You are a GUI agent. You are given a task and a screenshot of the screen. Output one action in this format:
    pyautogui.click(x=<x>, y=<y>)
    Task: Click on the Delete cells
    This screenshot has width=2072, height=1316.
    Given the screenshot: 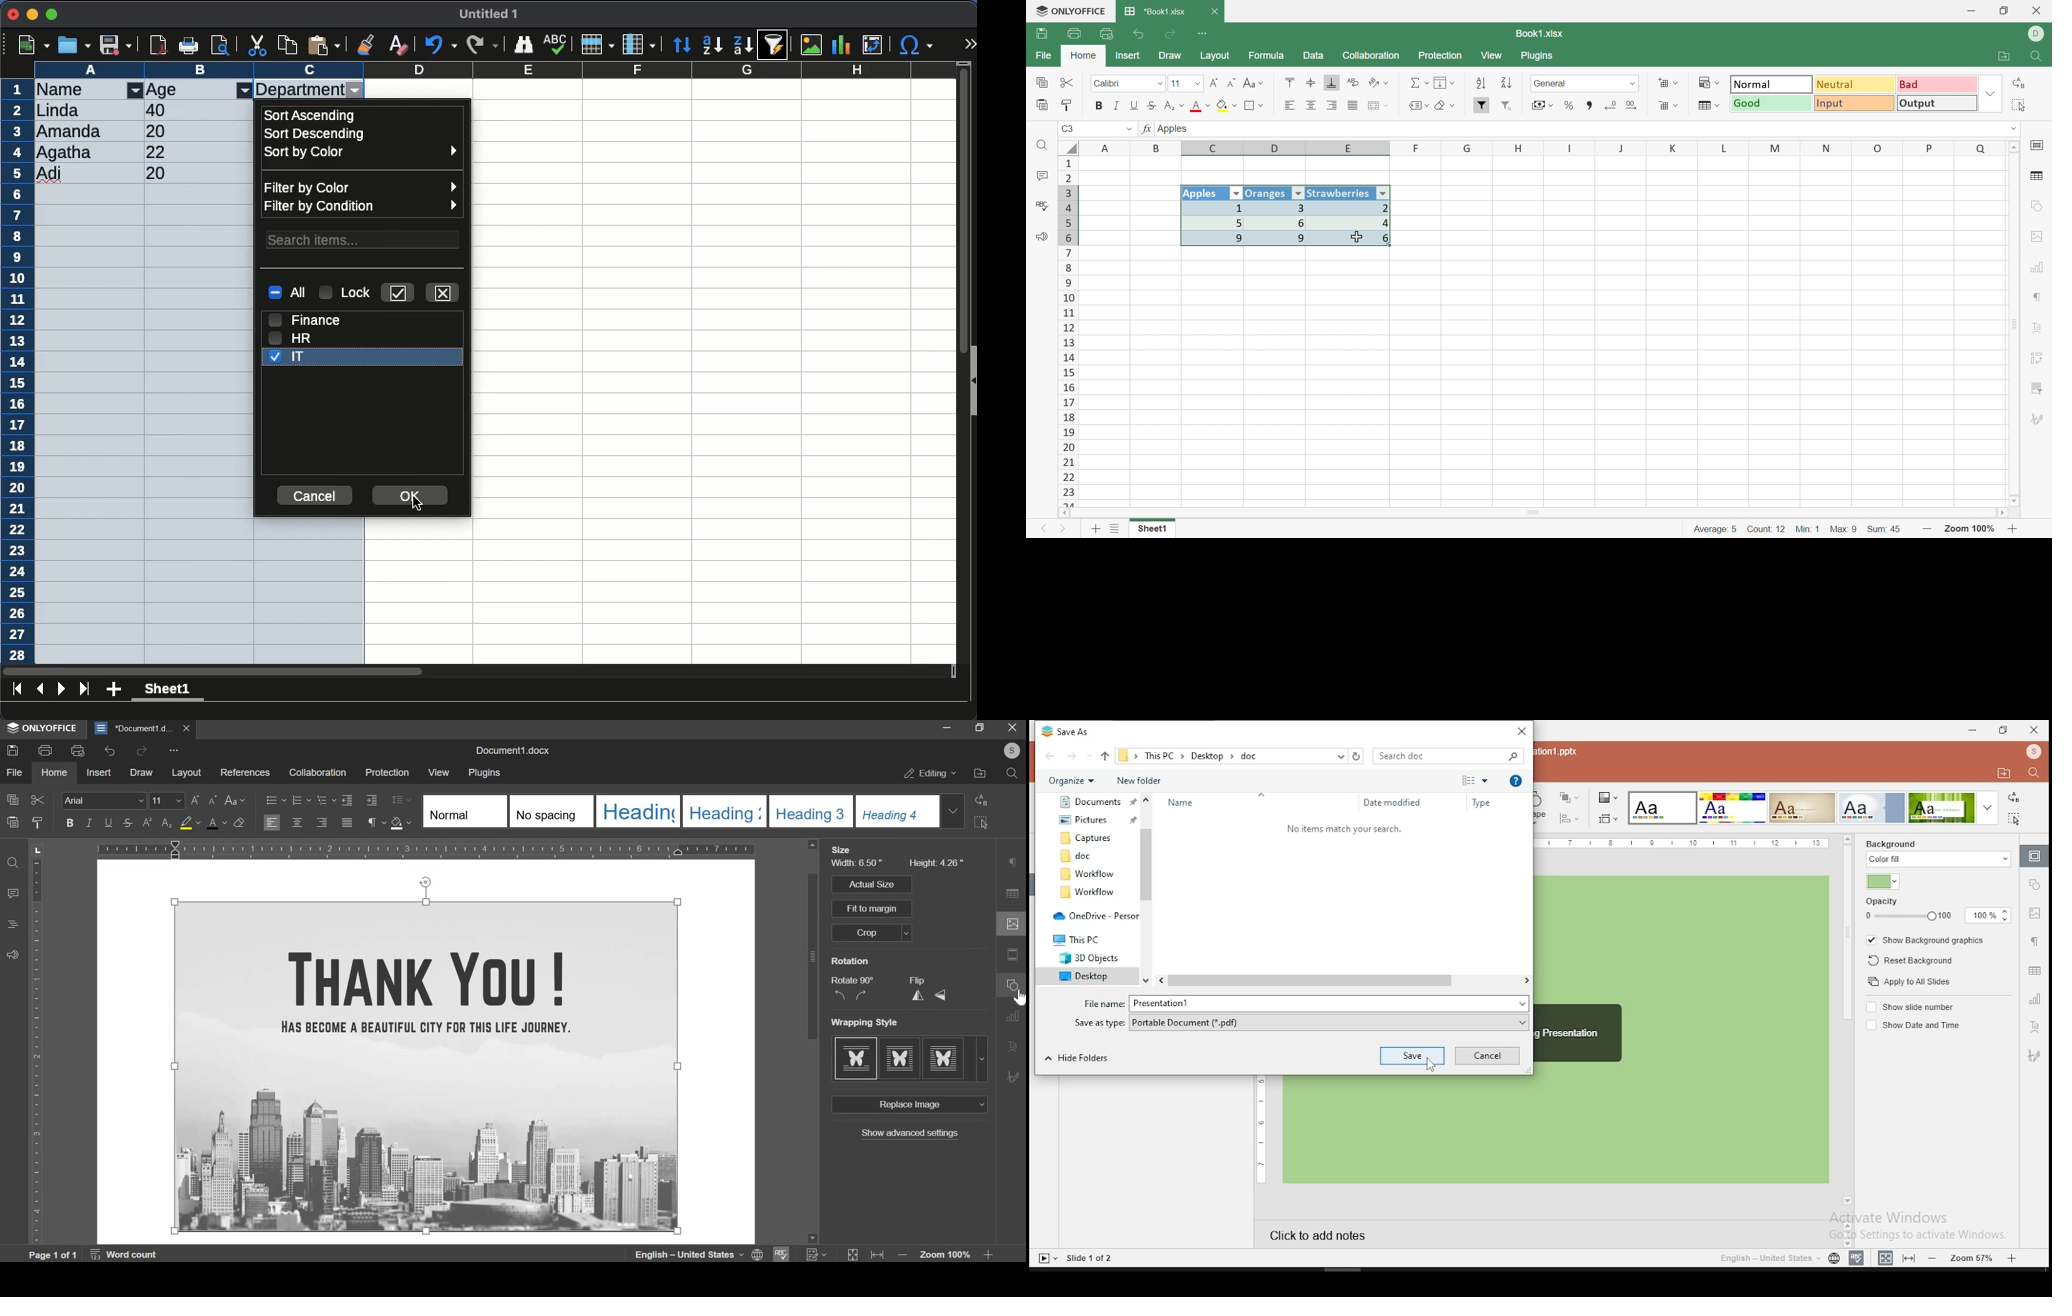 What is the action you would take?
    pyautogui.click(x=1667, y=107)
    